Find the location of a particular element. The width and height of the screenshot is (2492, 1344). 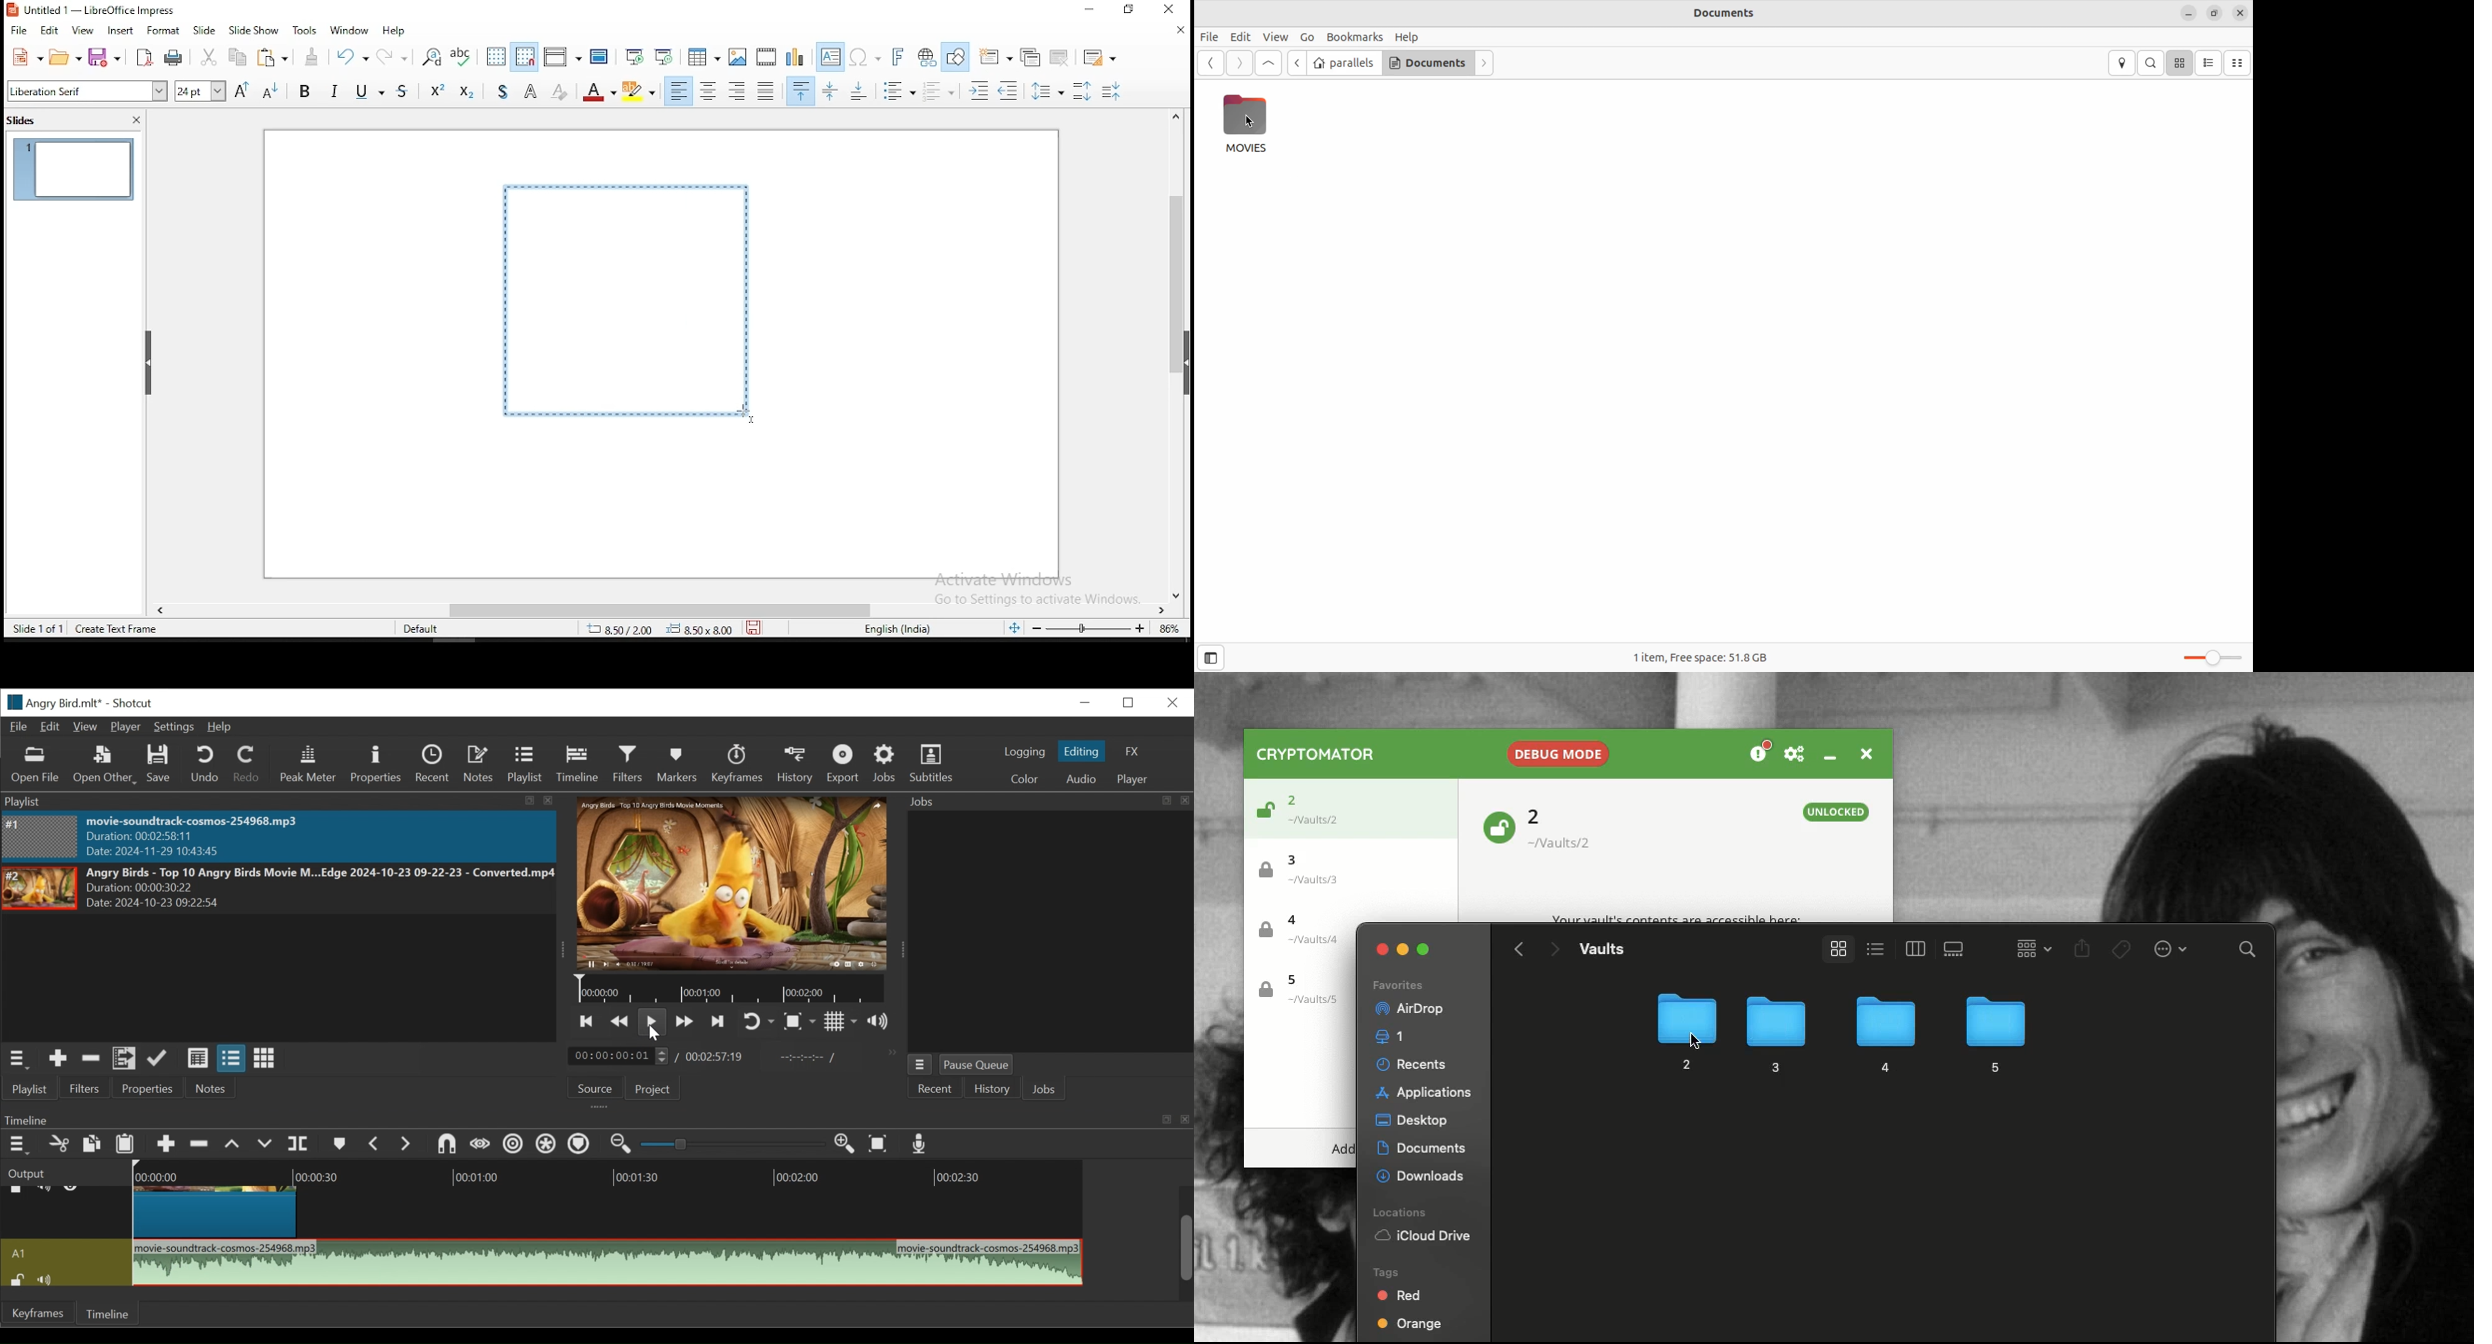

Recent is located at coordinates (432, 764).